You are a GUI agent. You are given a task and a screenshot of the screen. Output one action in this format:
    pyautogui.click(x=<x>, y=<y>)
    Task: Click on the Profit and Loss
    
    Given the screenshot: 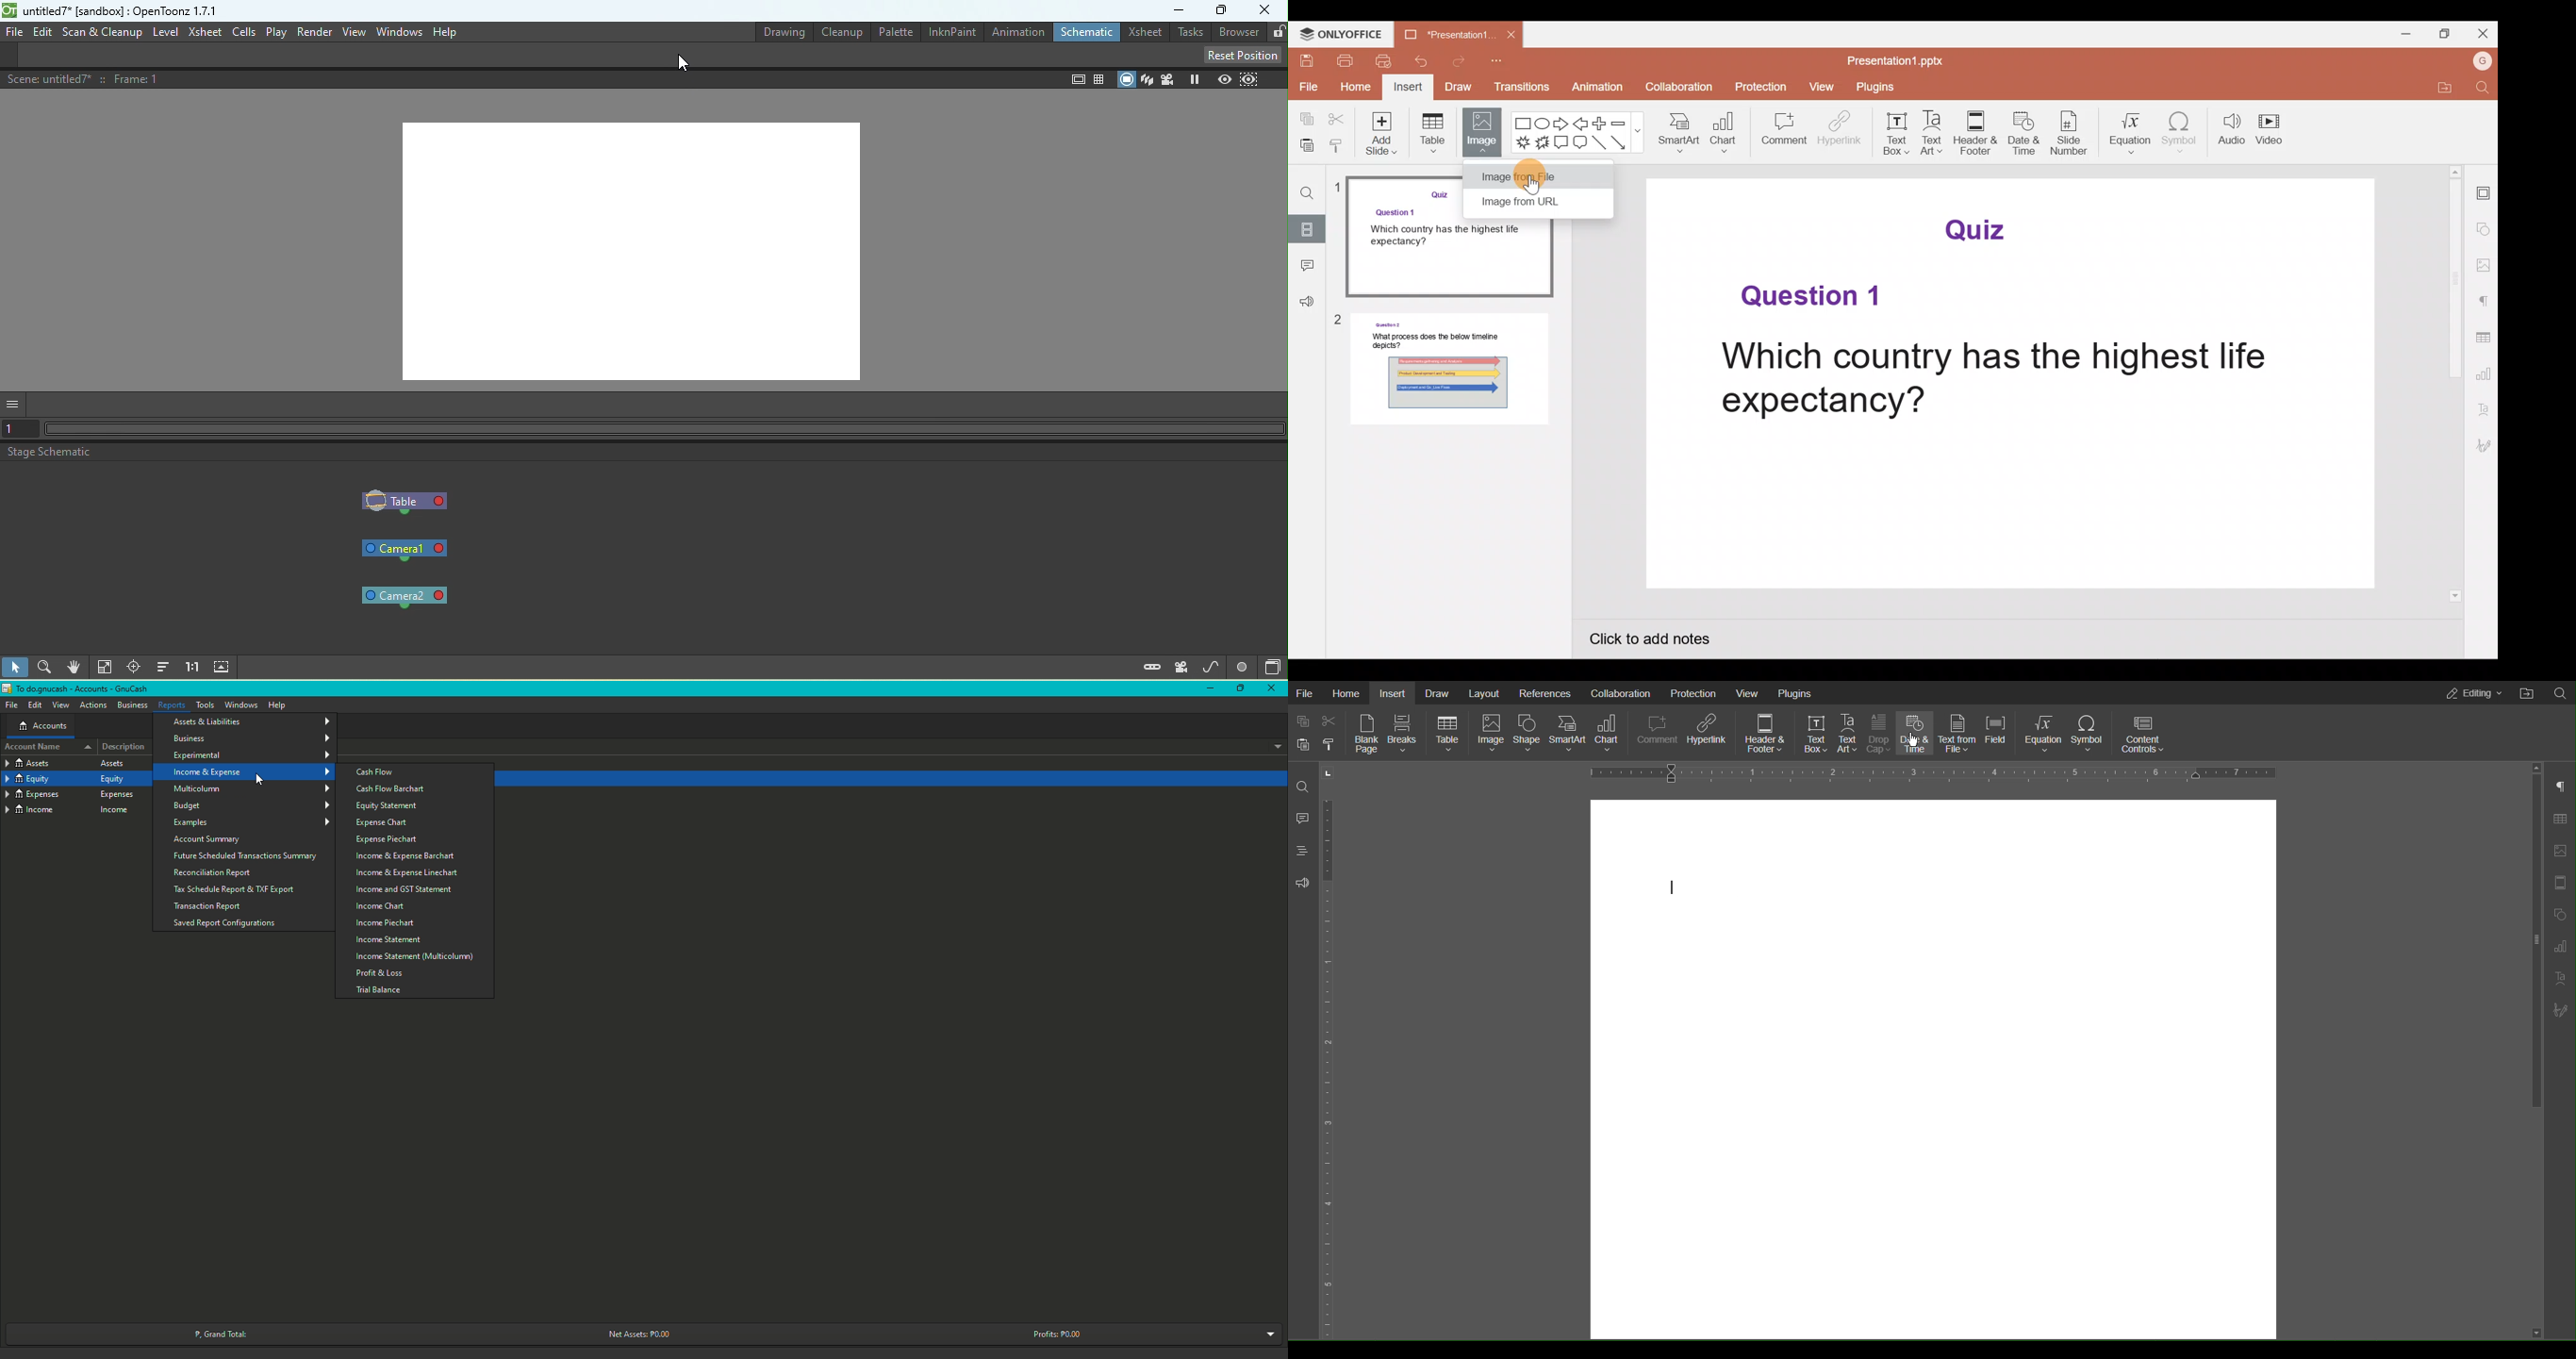 What is the action you would take?
    pyautogui.click(x=381, y=973)
    